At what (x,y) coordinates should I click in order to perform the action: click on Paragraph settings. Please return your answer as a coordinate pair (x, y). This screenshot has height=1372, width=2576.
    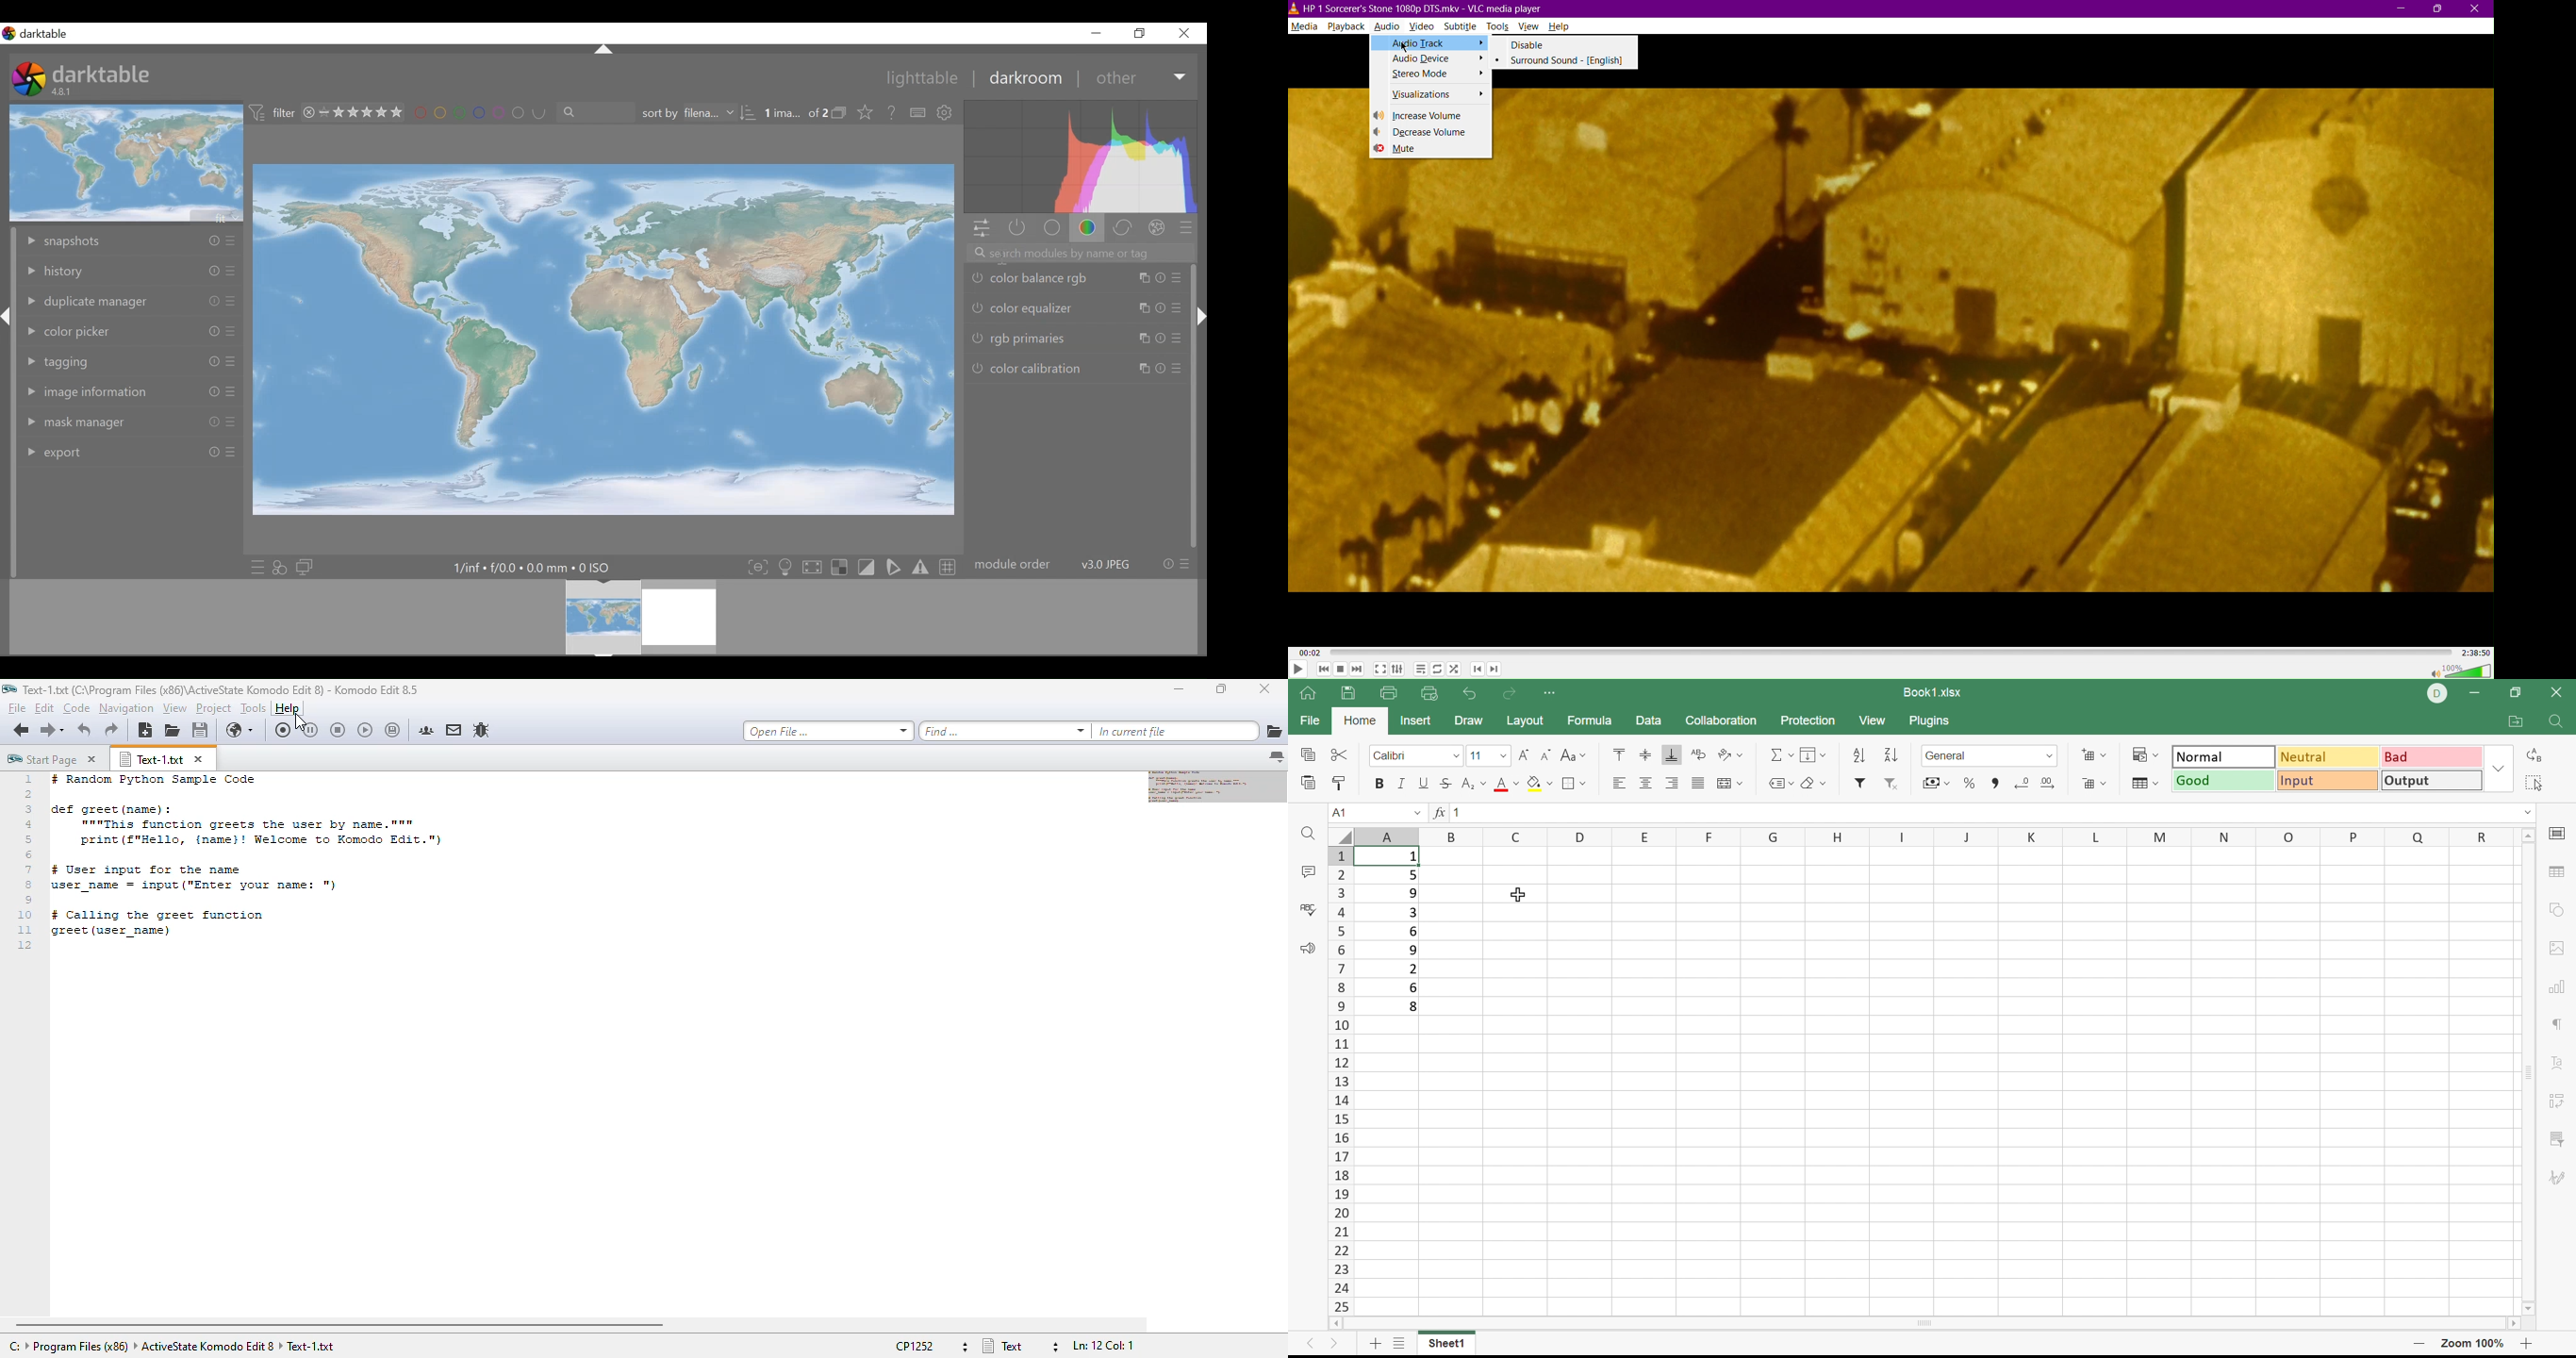
    Looking at the image, I should click on (2557, 1028).